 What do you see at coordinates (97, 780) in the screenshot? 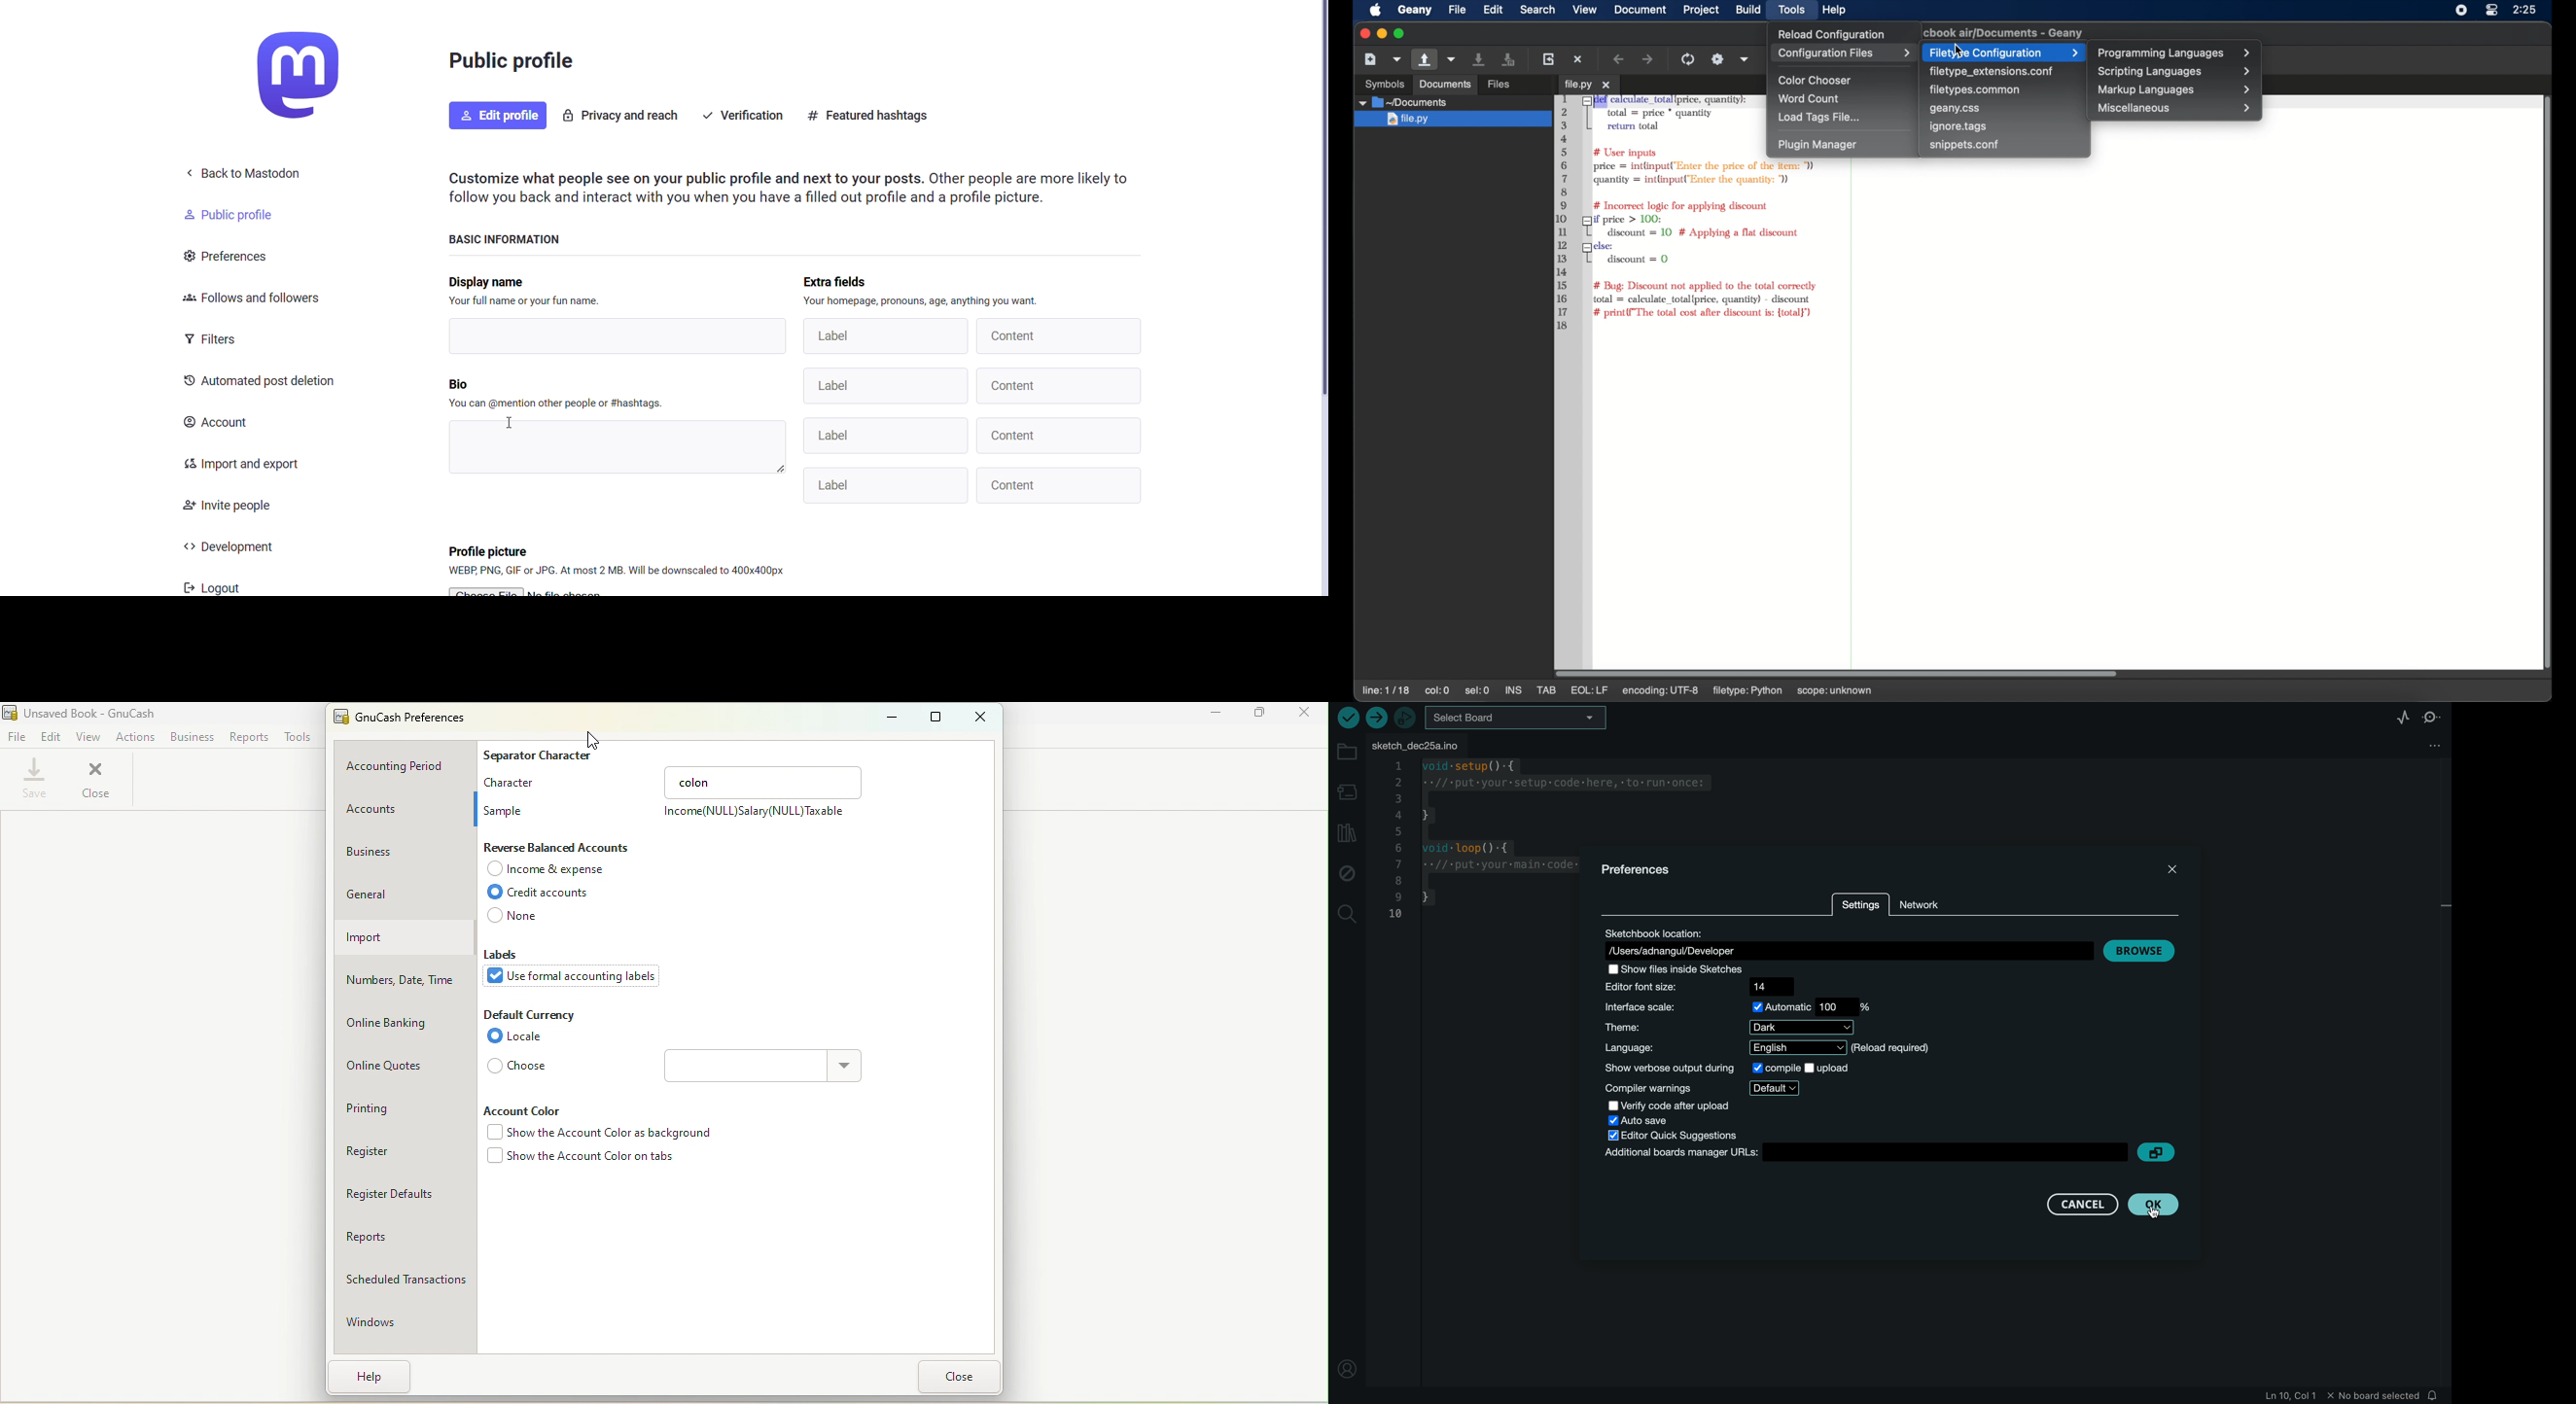
I see `Close` at bounding box center [97, 780].